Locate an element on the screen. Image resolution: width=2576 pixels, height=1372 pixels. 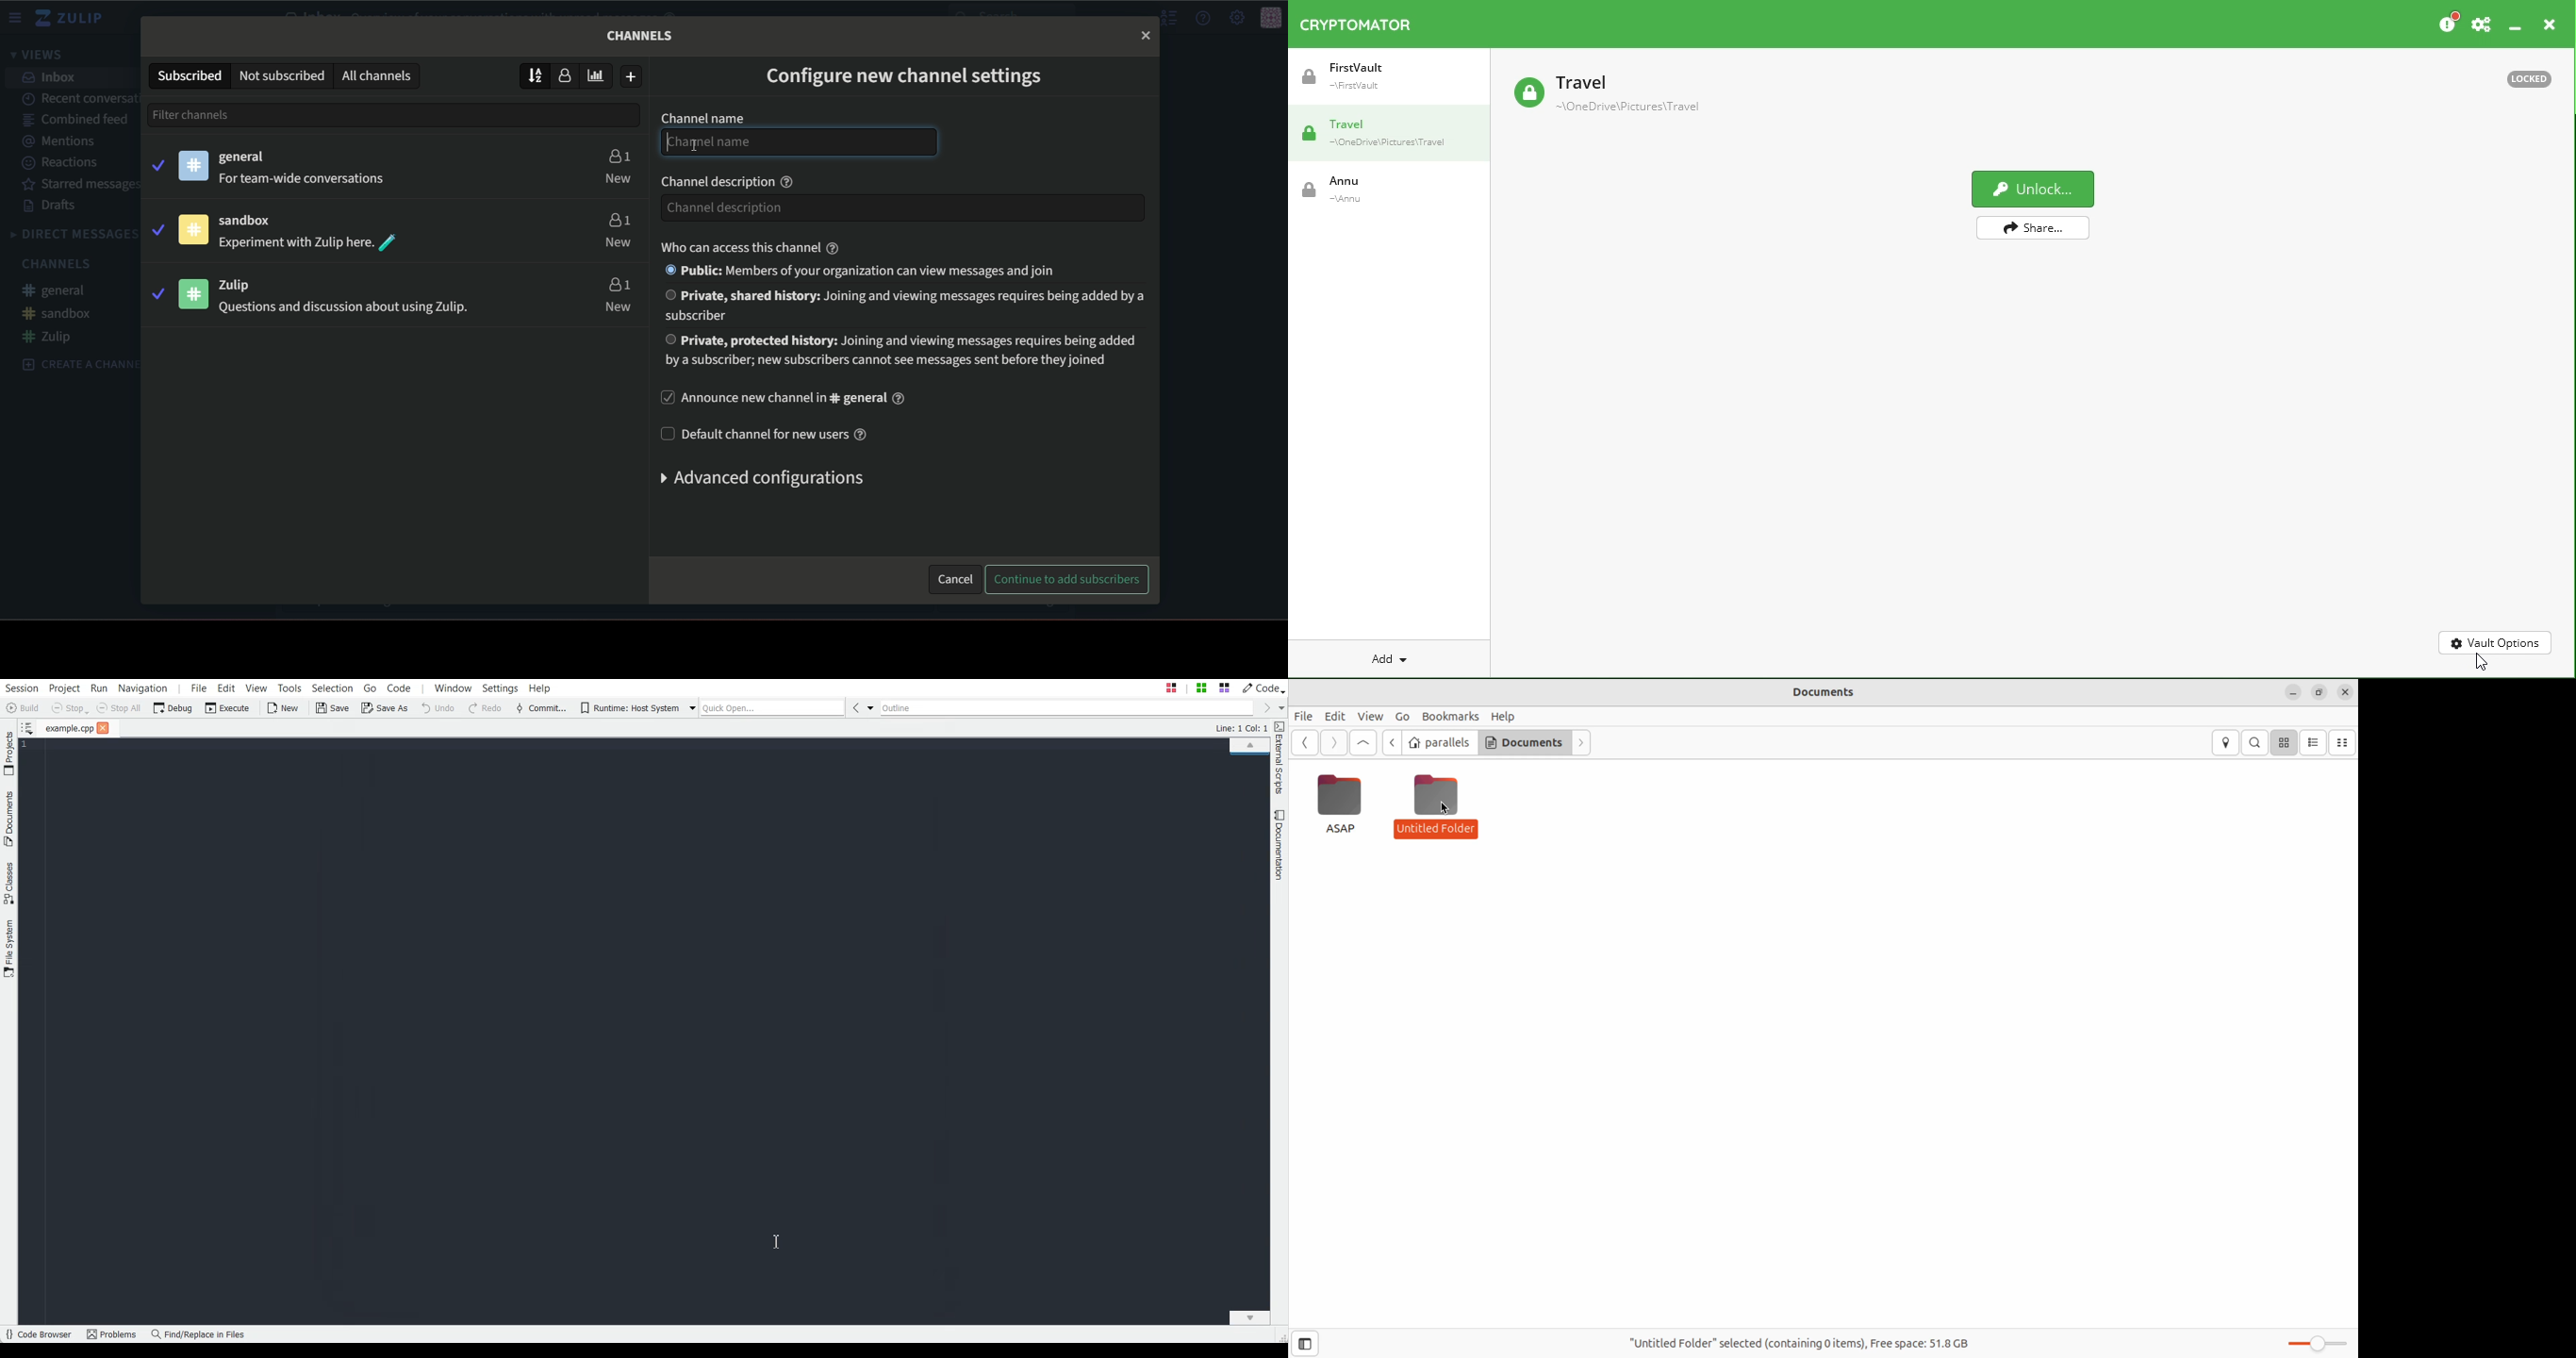
minimize is located at coordinates (2293, 692).